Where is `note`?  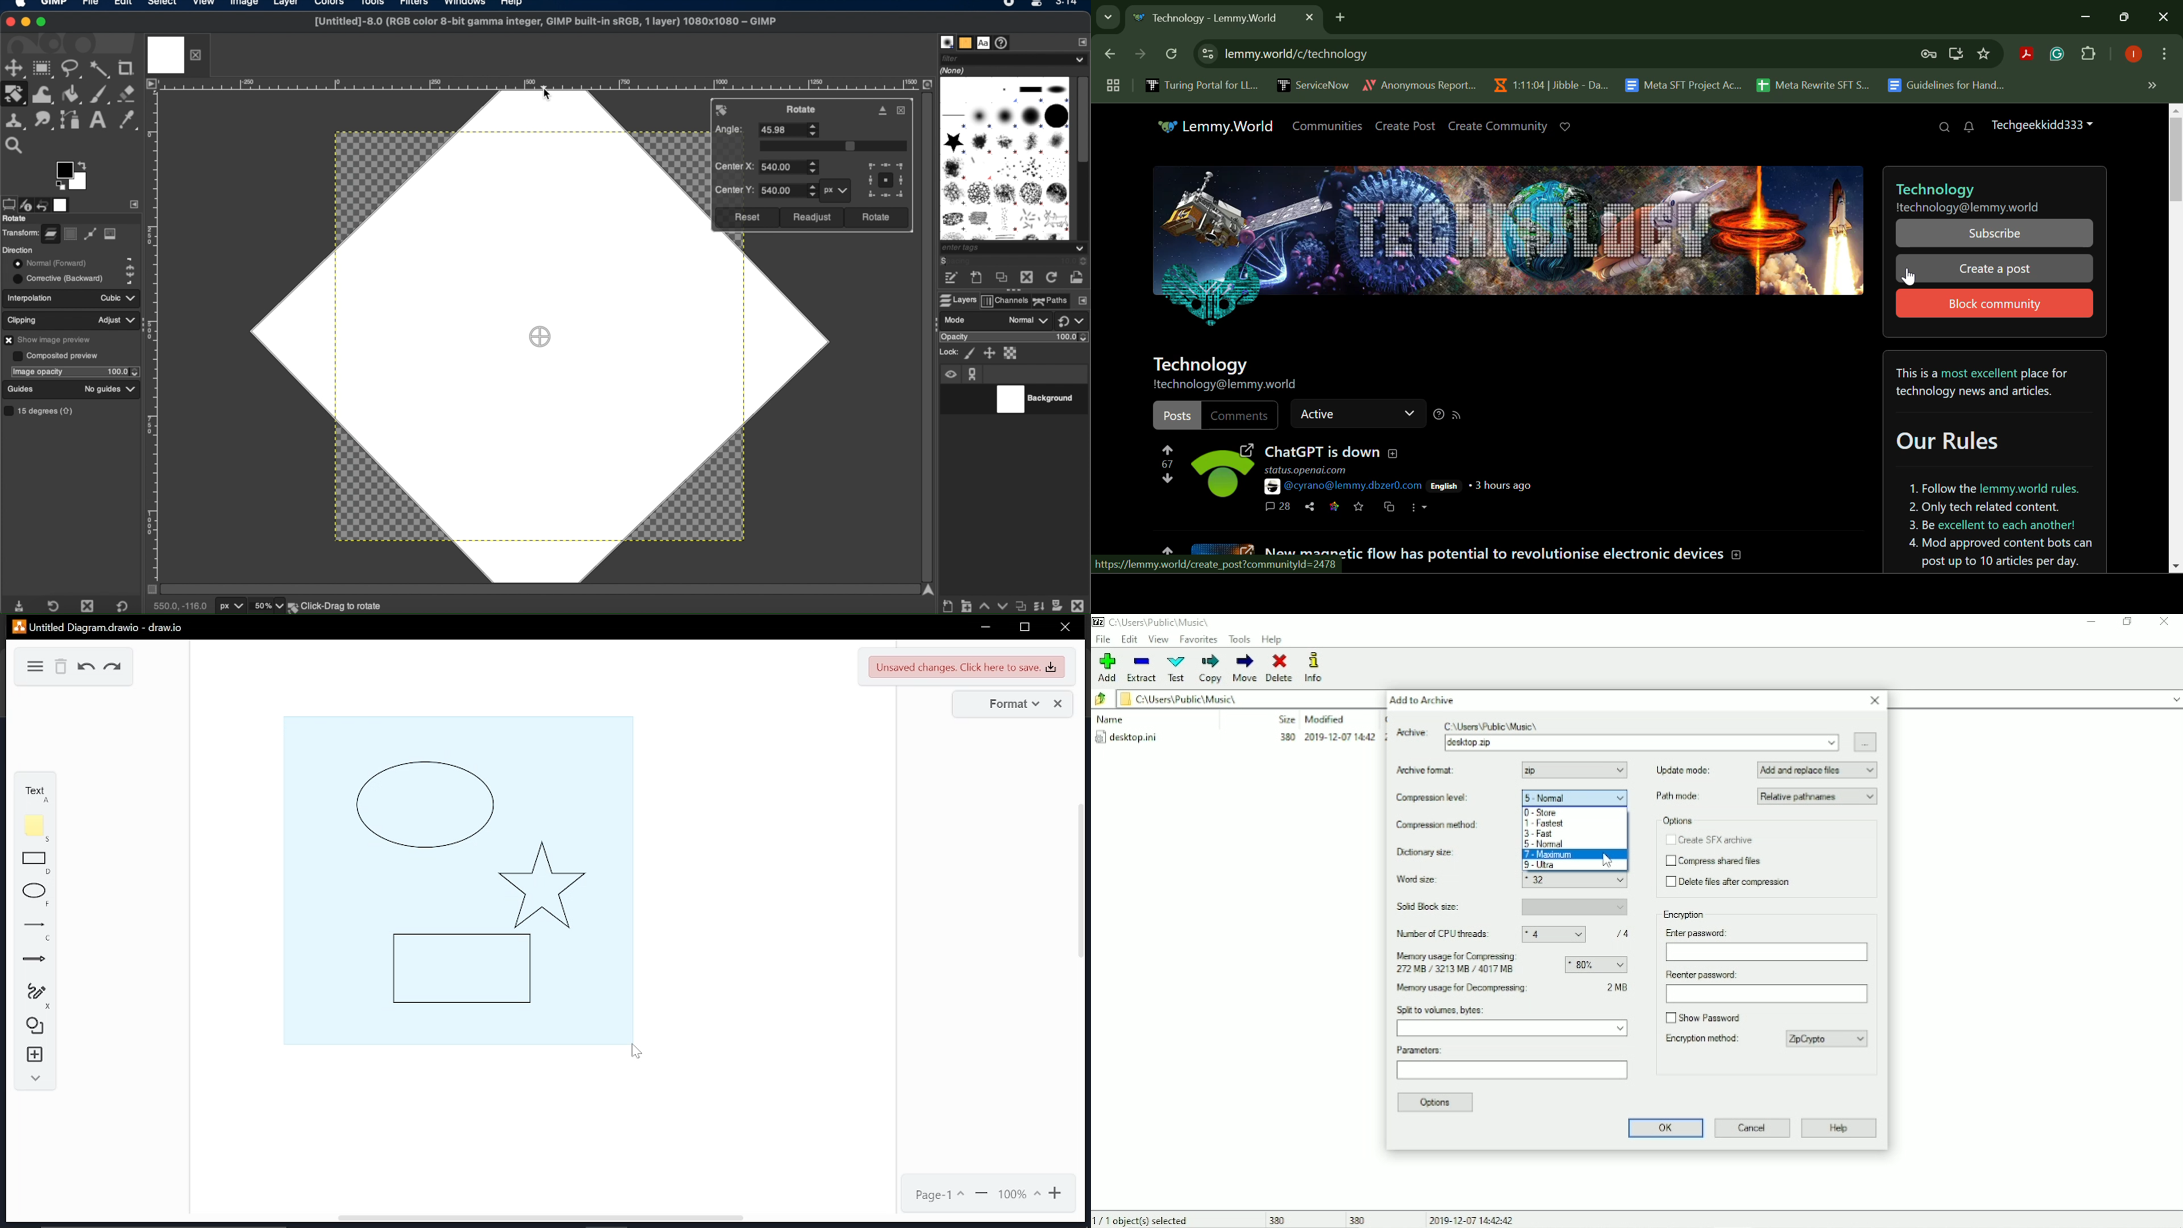 note is located at coordinates (38, 828).